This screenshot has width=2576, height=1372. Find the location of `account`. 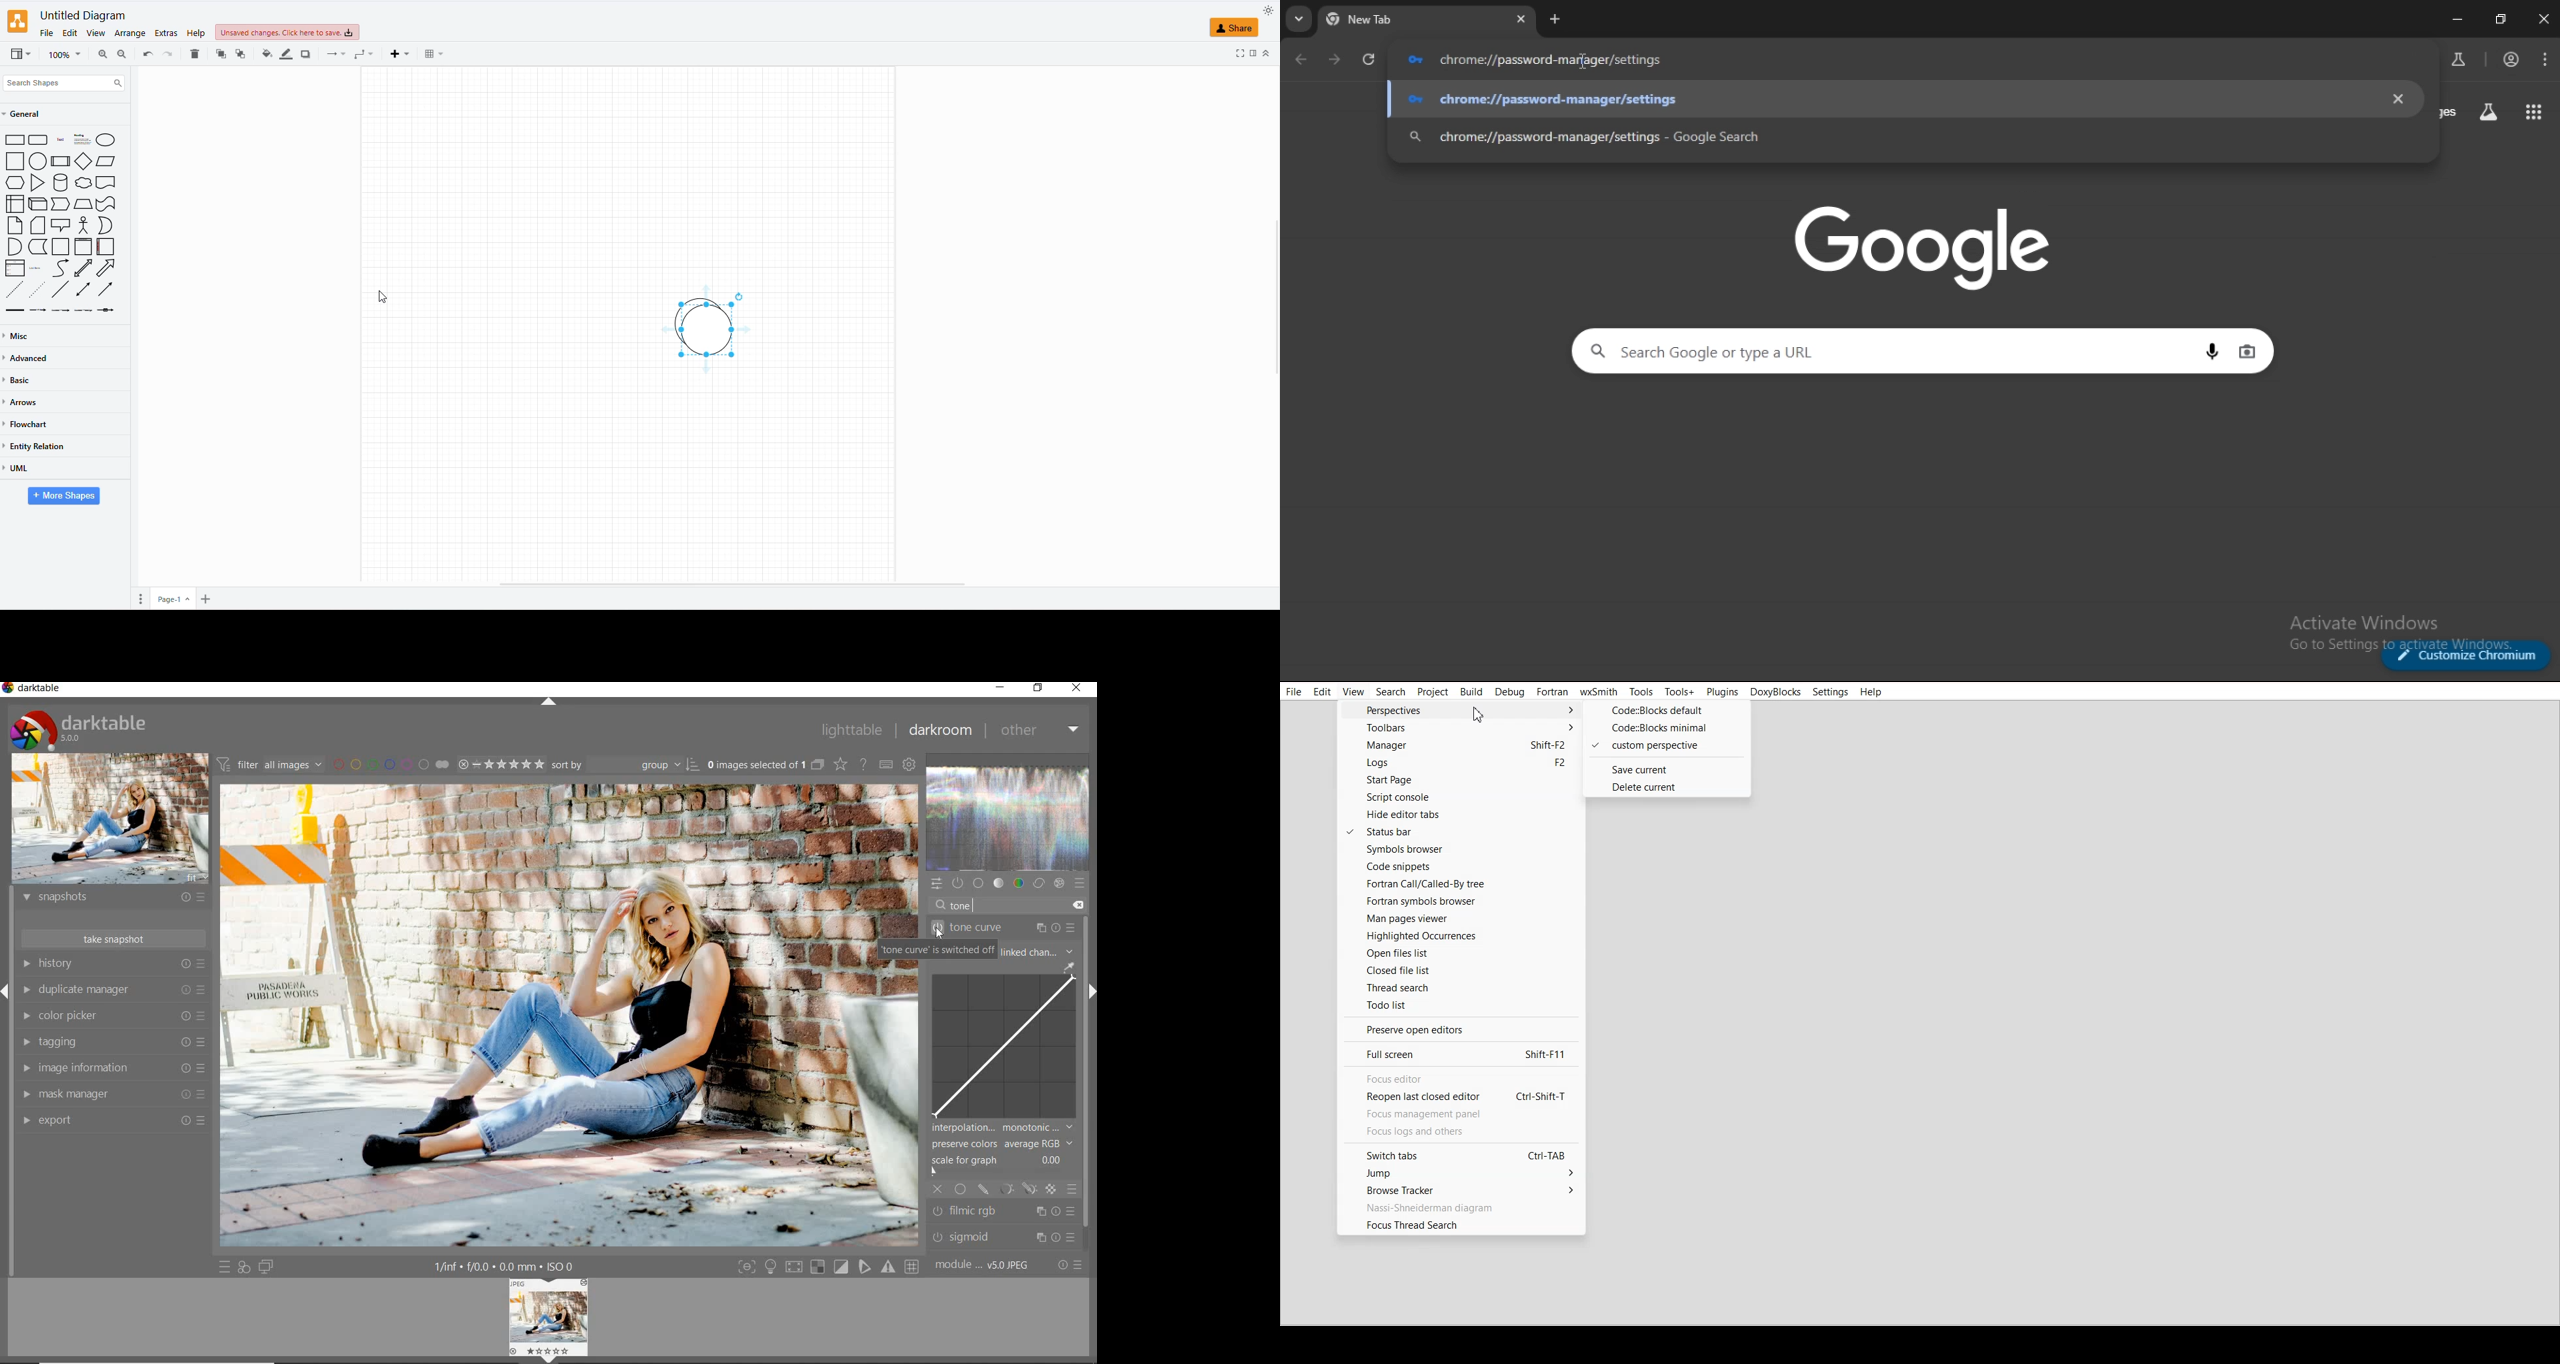

account is located at coordinates (2513, 59).